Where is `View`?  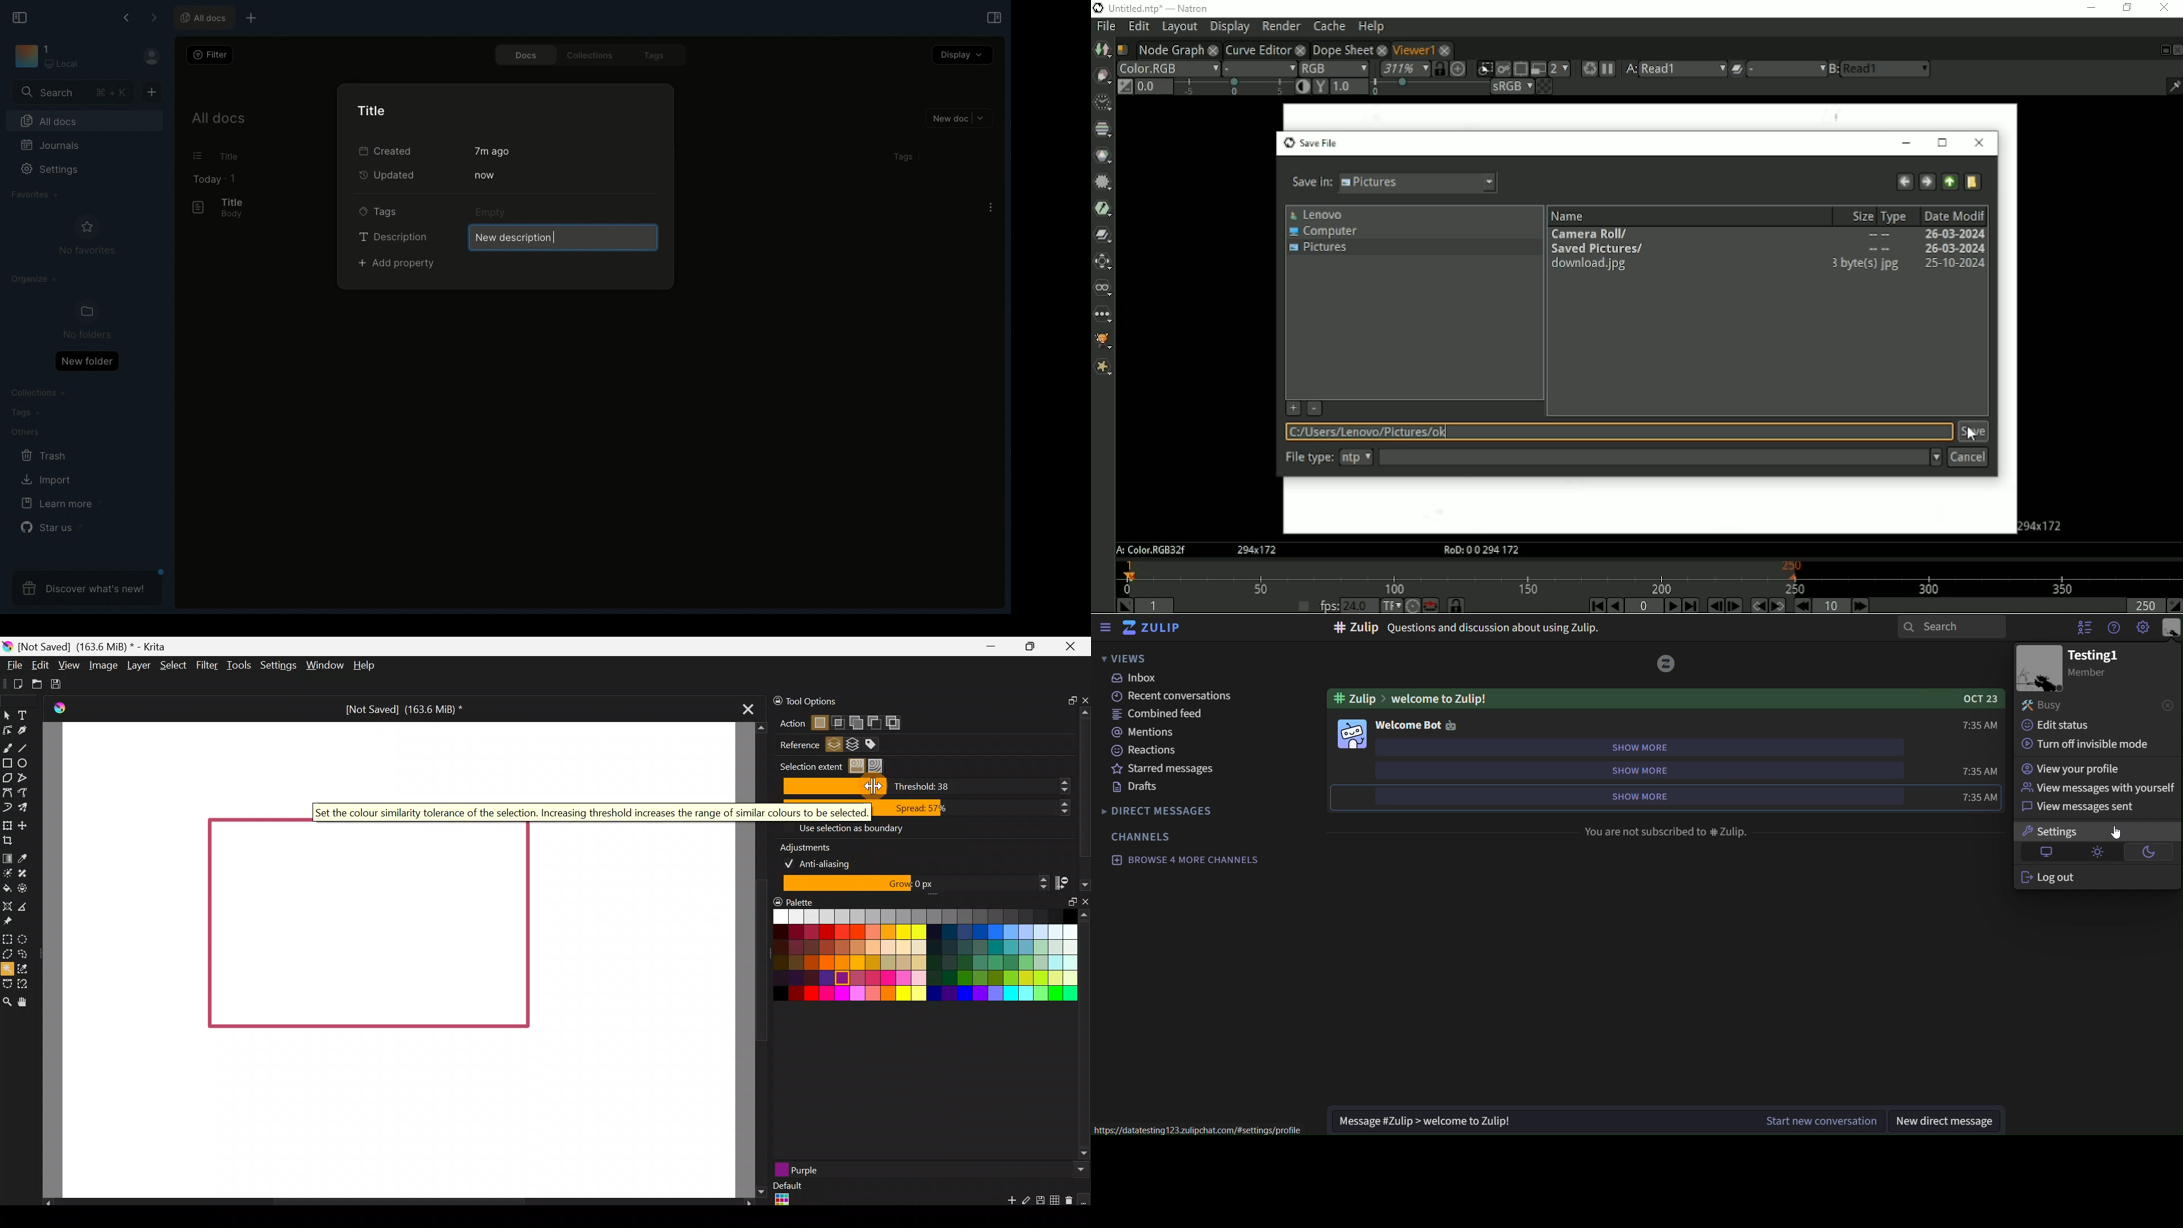 View is located at coordinates (68, 663).